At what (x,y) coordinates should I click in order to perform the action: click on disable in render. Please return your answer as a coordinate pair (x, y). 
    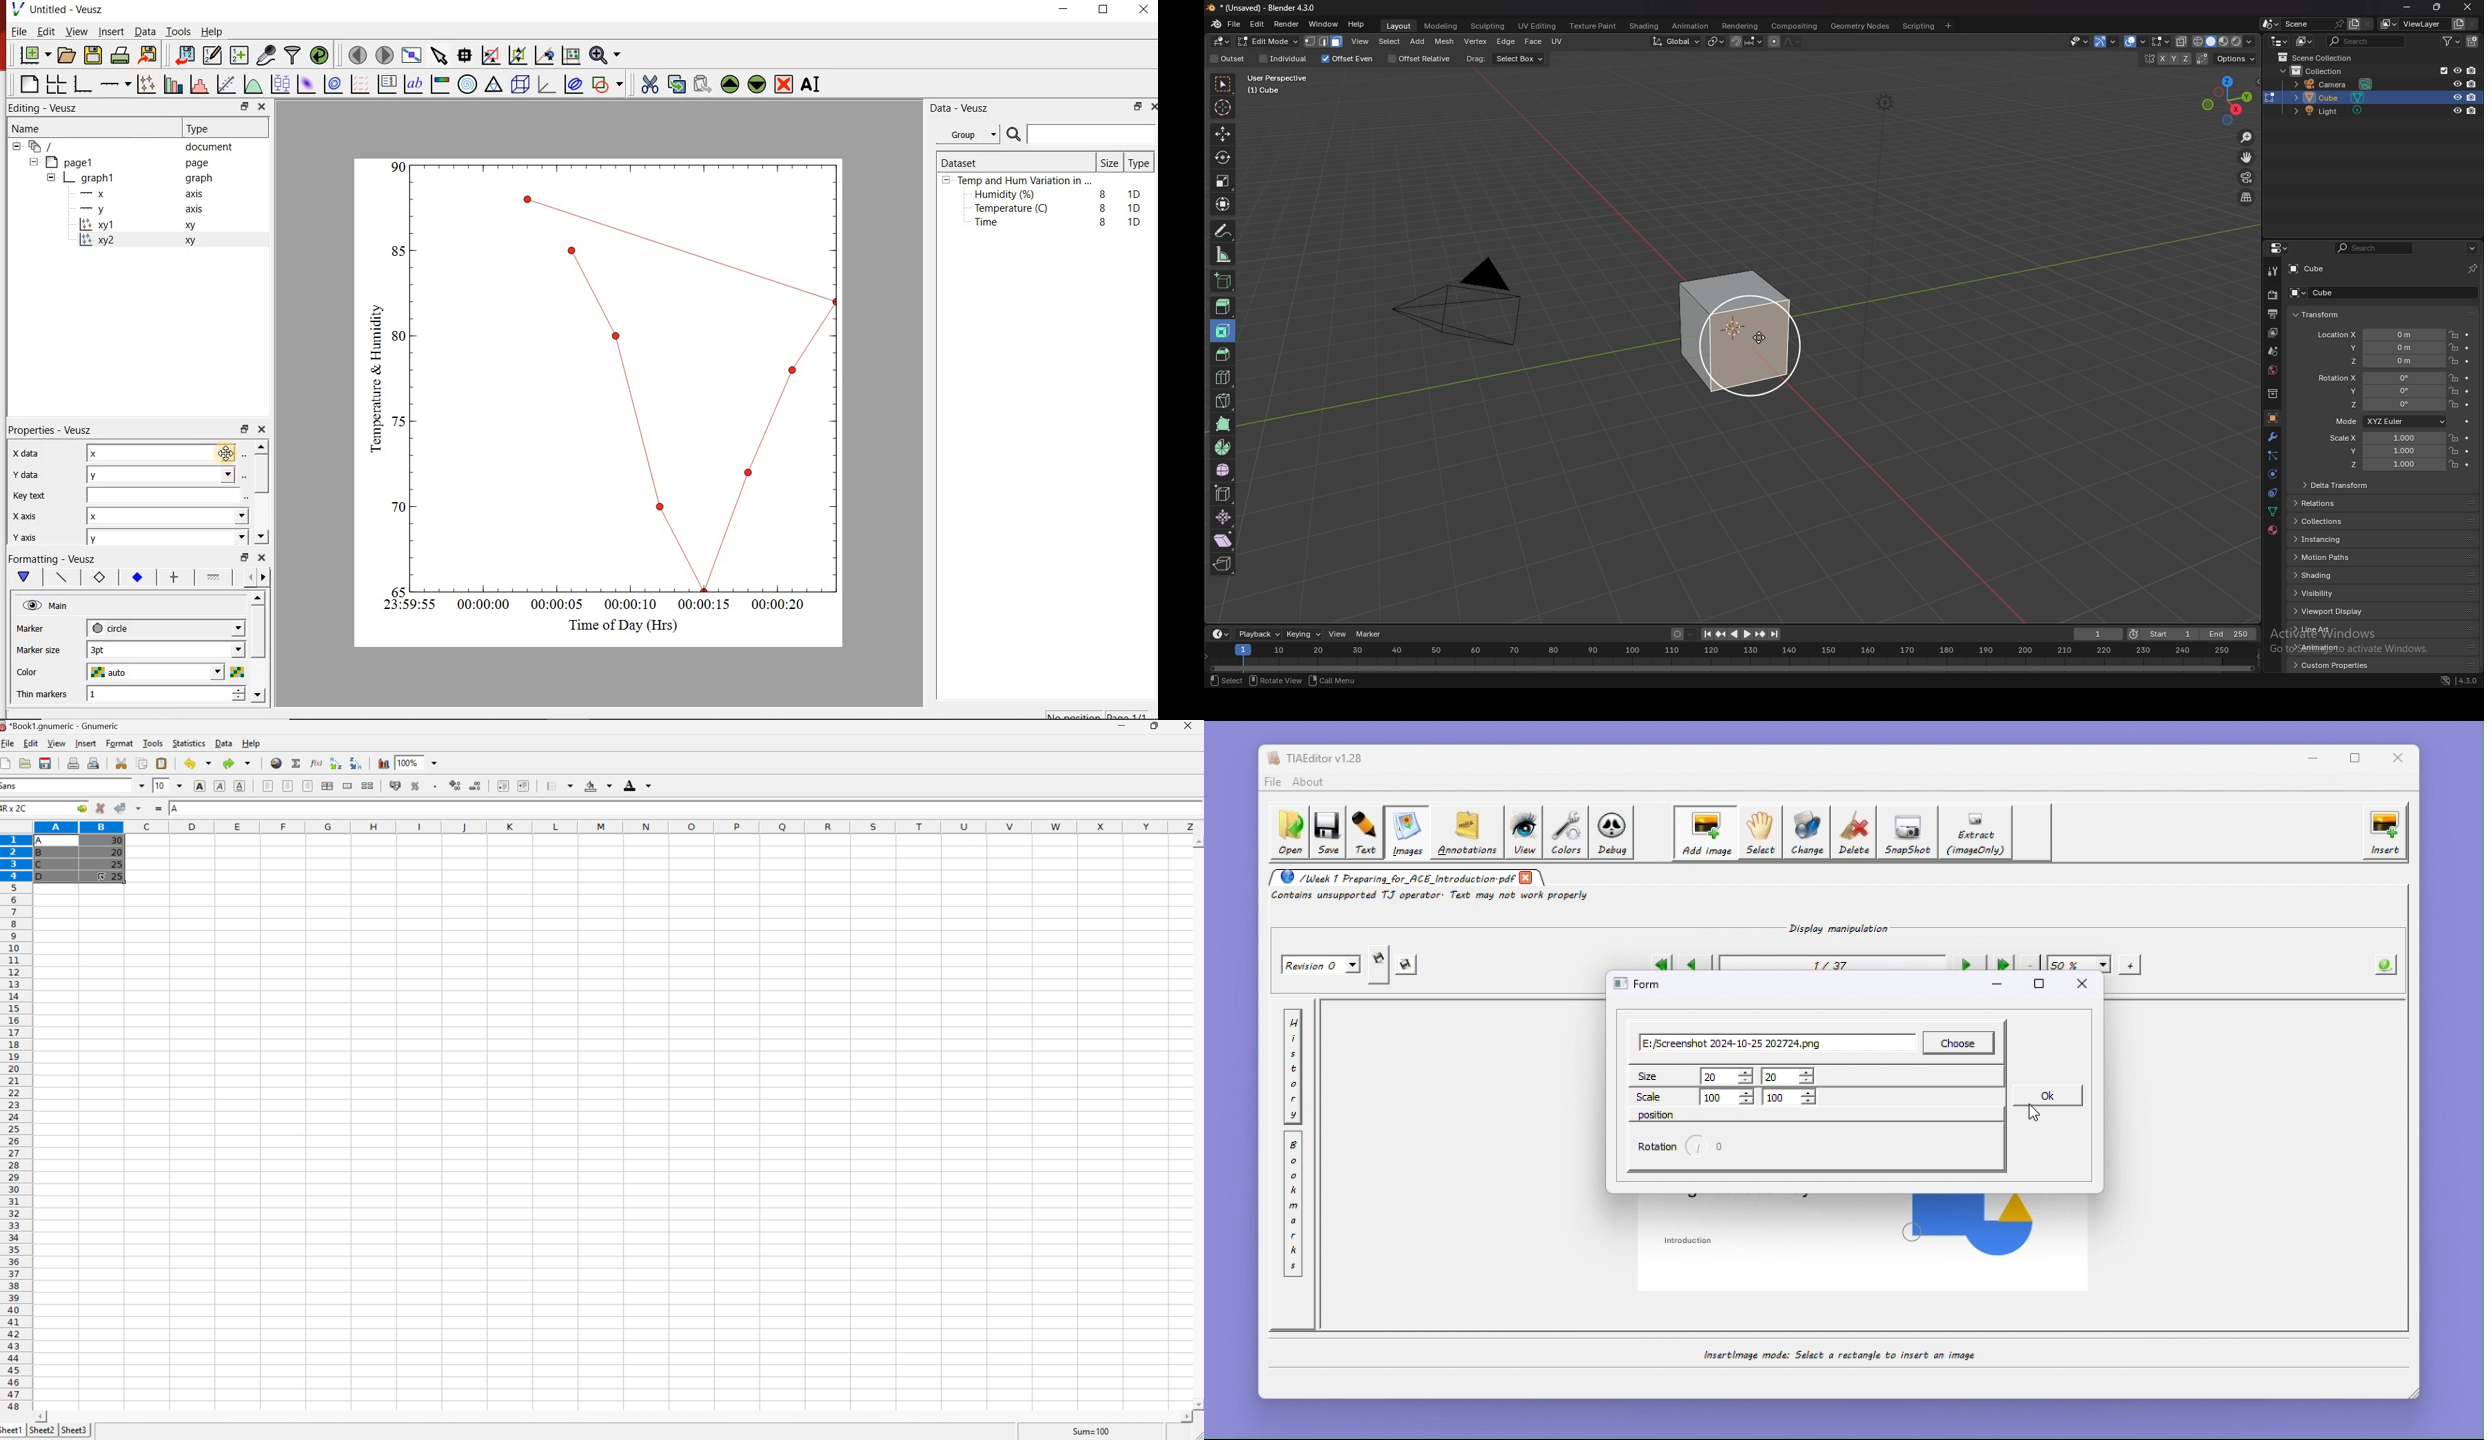
    Looking at the image, I should click on (2473, 111).